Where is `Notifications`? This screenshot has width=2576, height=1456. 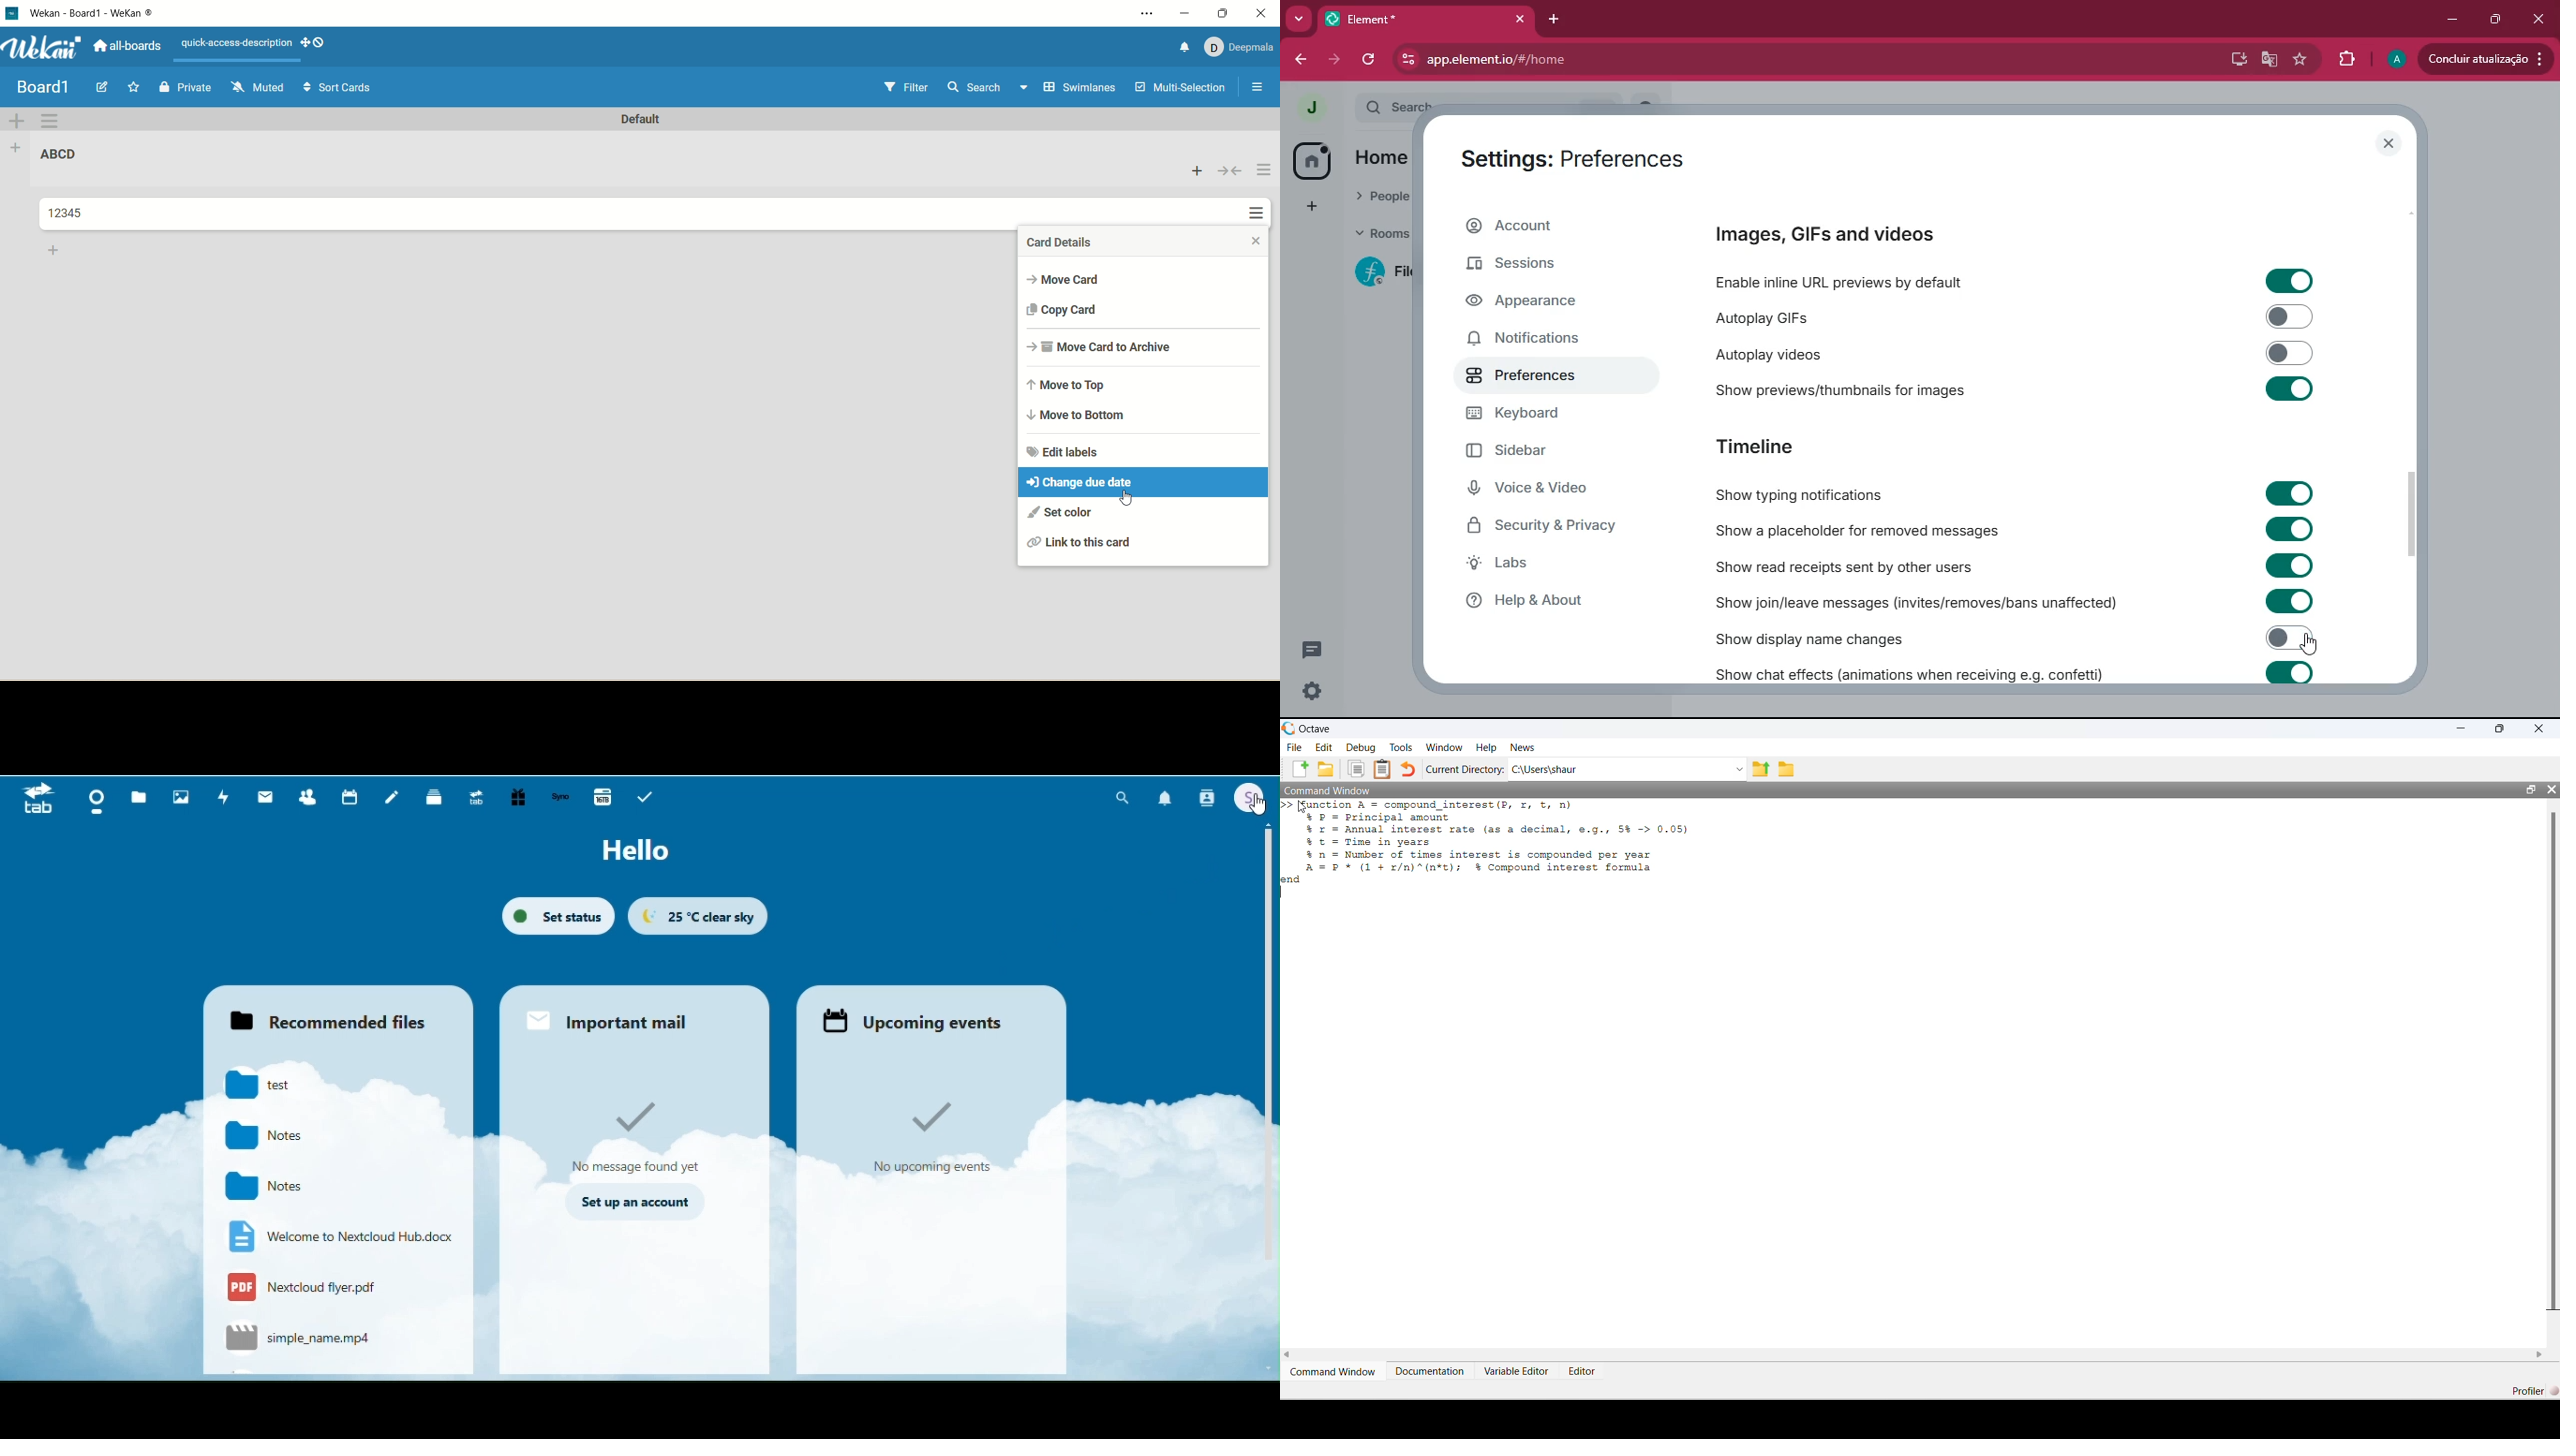 Notifications is located at coordinates (1166, 799).